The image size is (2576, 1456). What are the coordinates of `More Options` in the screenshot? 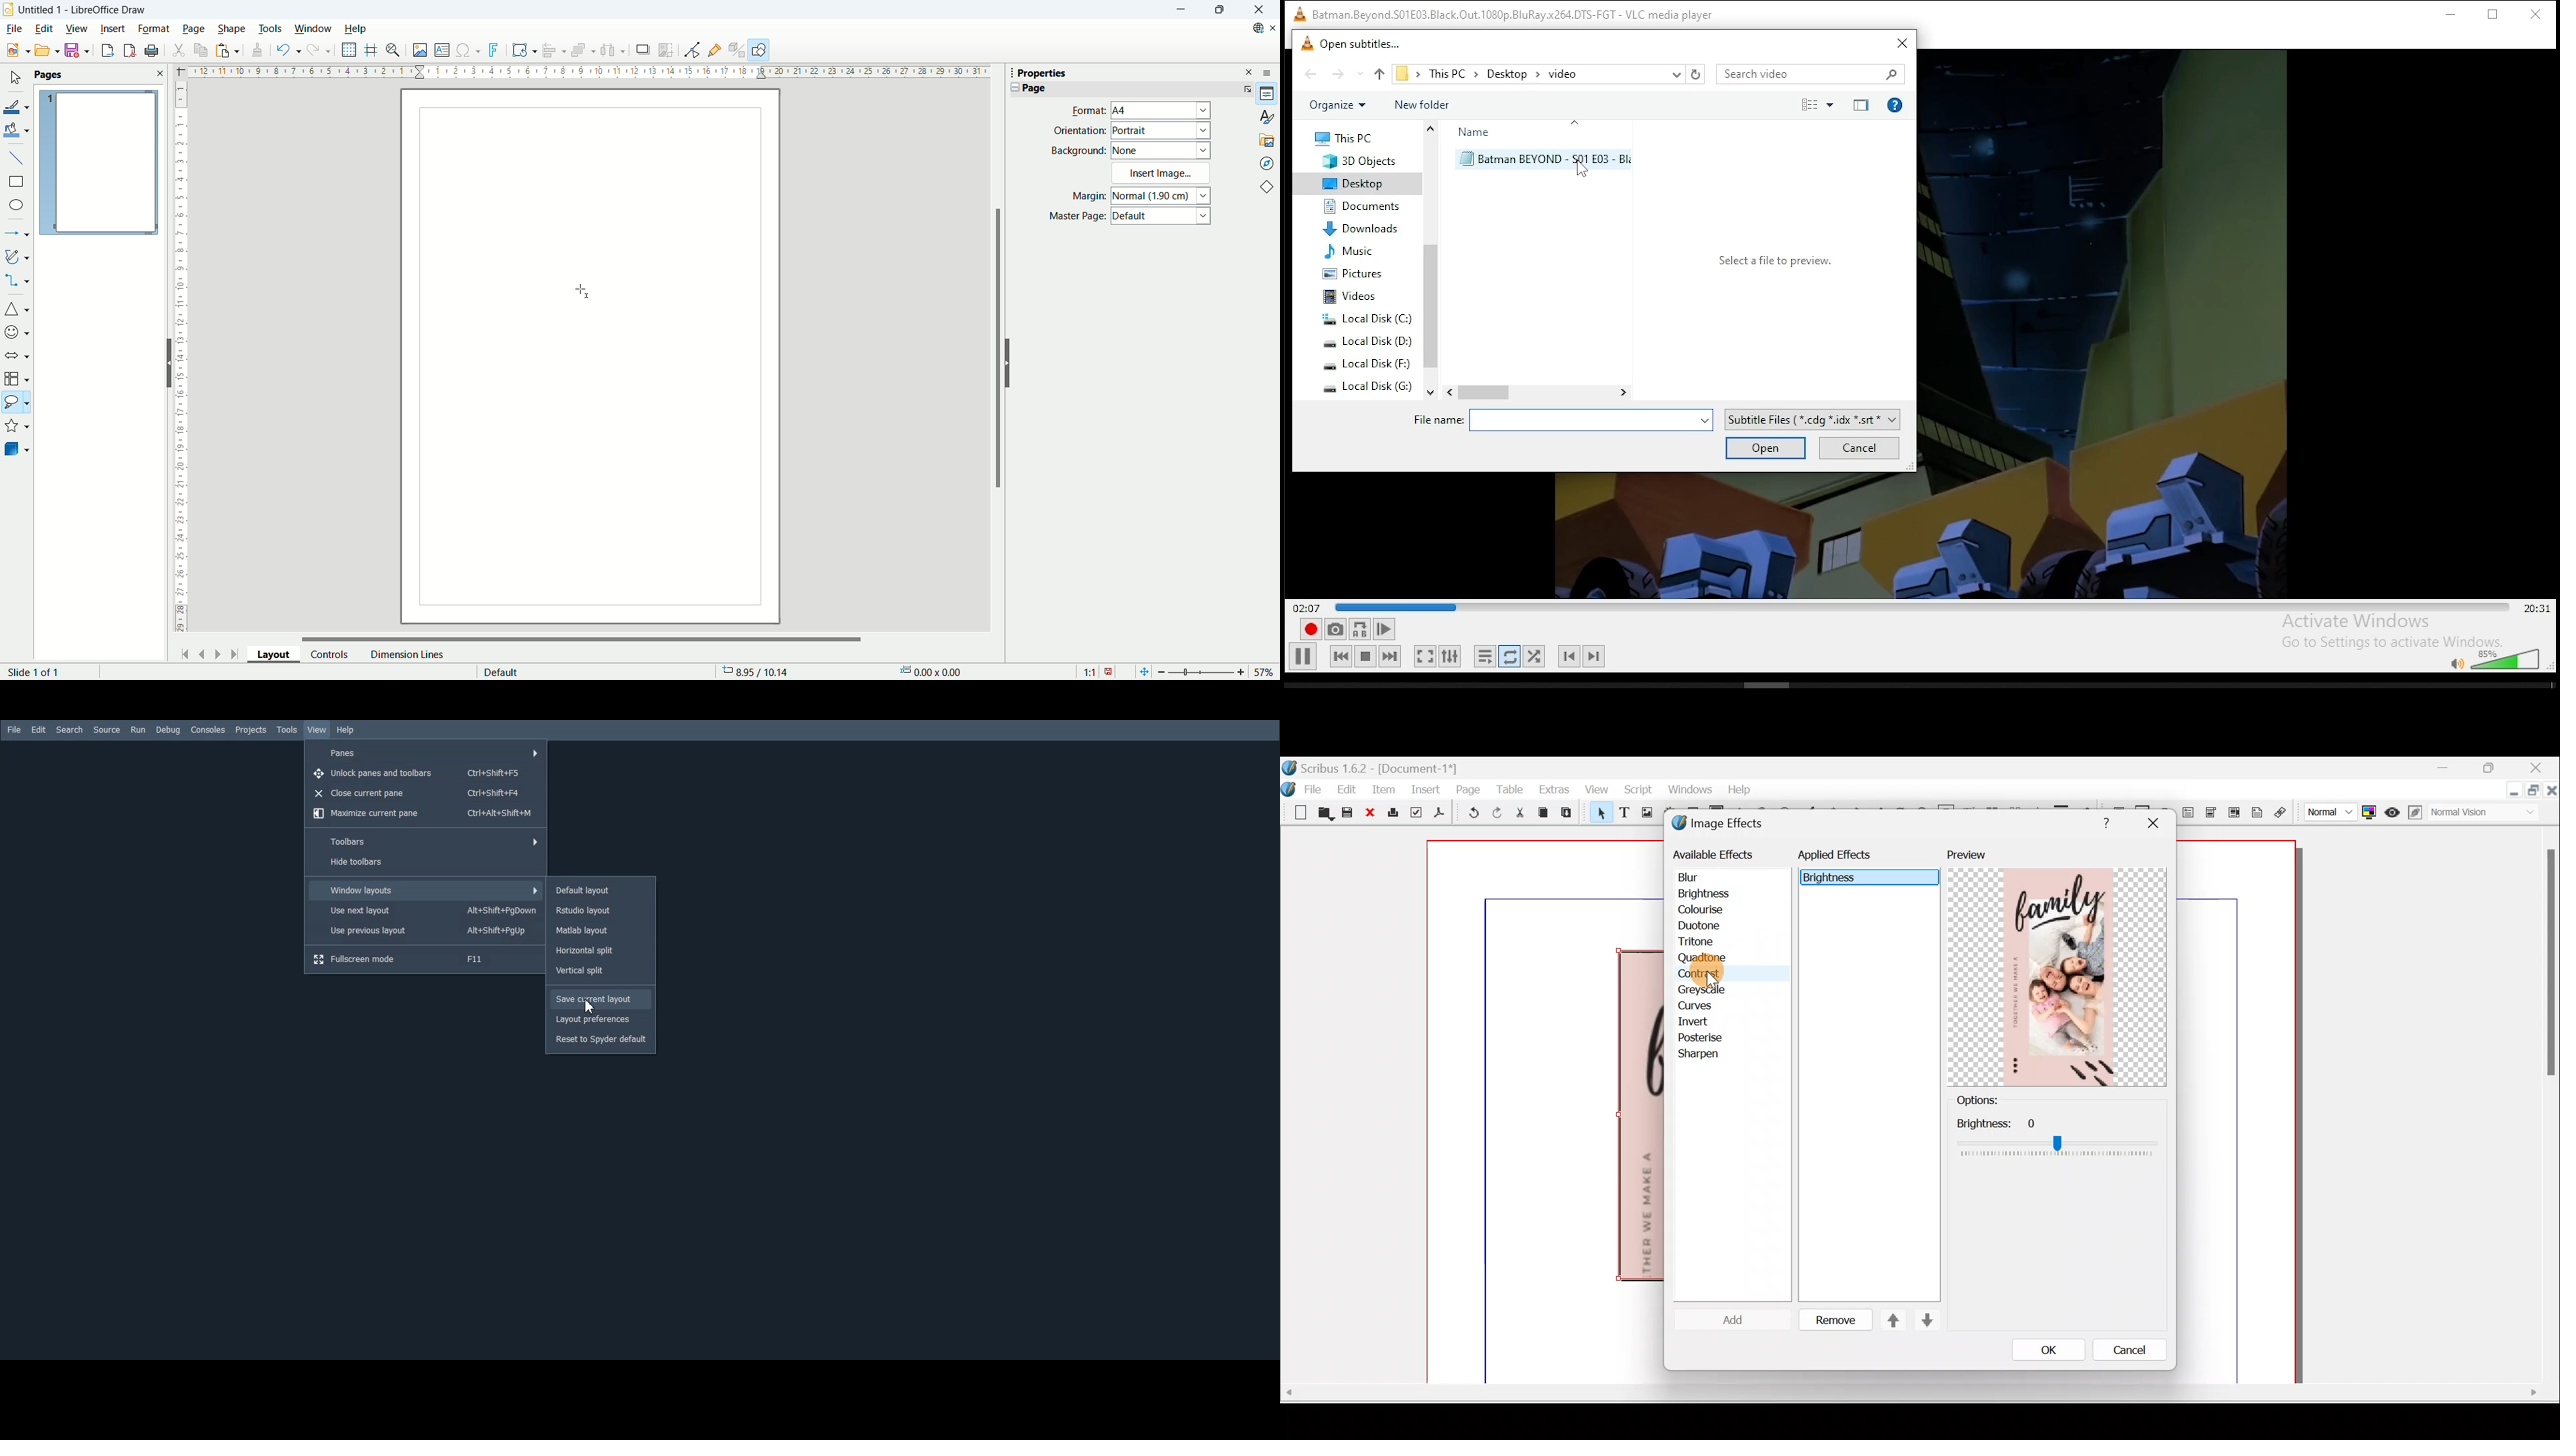 It's located at (1245, 89).